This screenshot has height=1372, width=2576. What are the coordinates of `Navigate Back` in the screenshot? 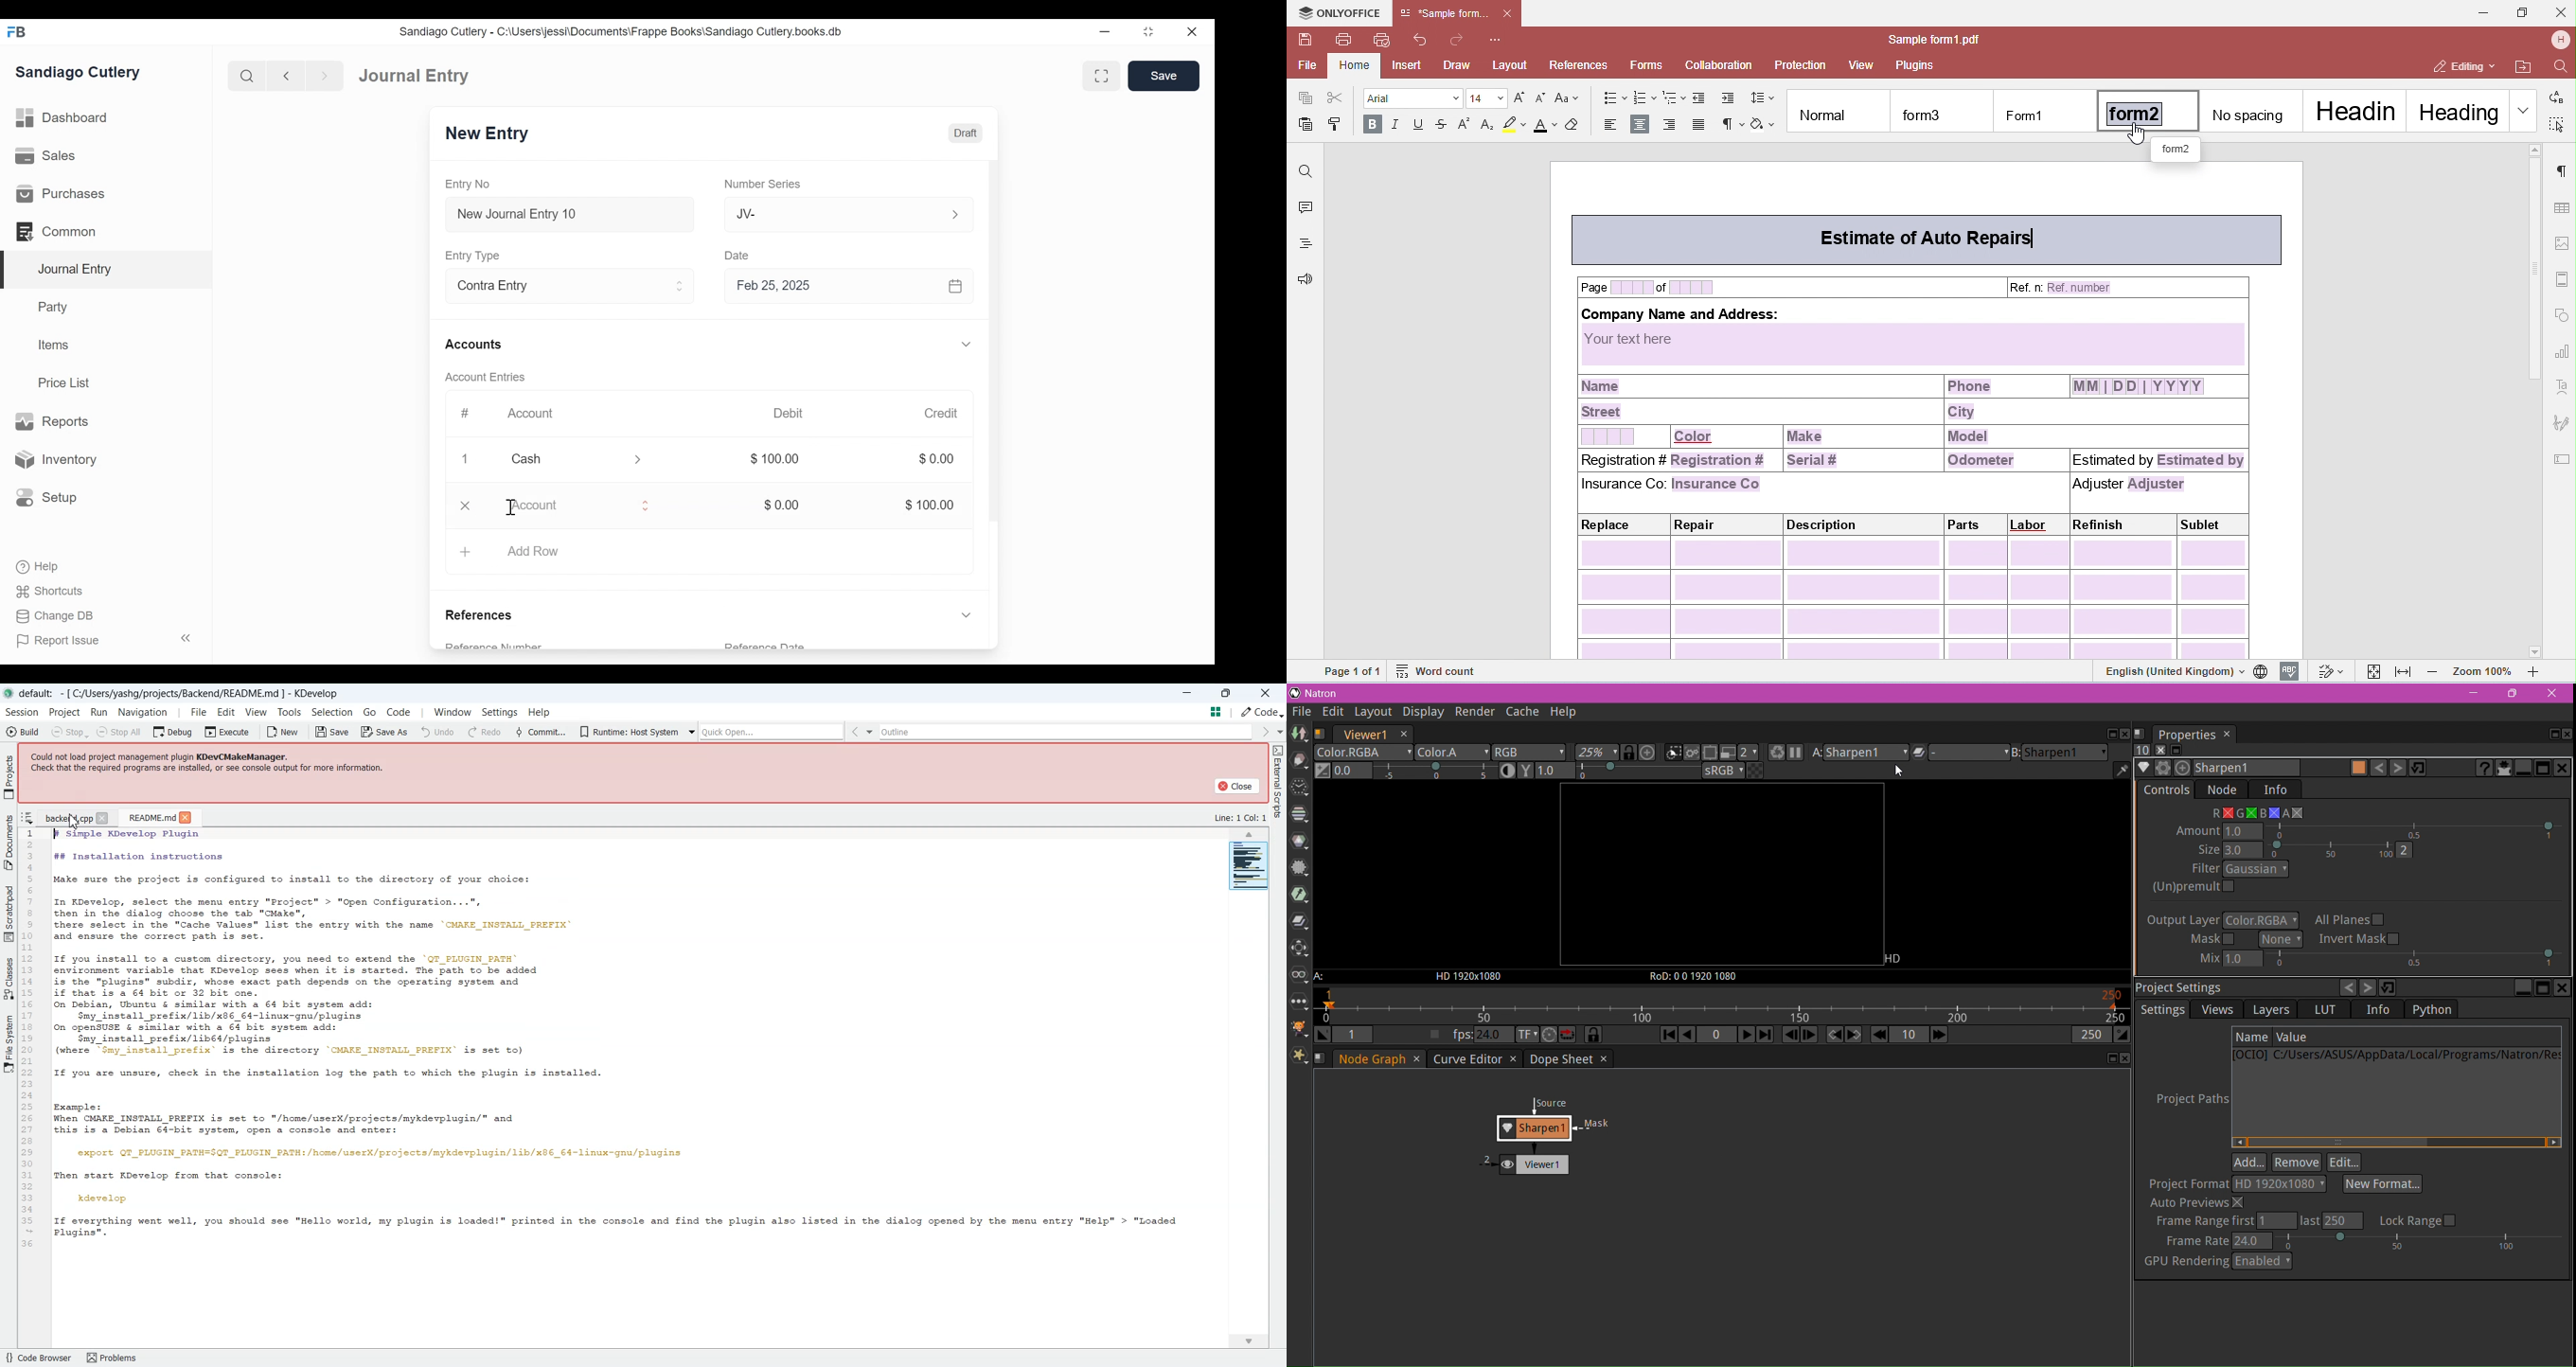 It's located at (287, 76).